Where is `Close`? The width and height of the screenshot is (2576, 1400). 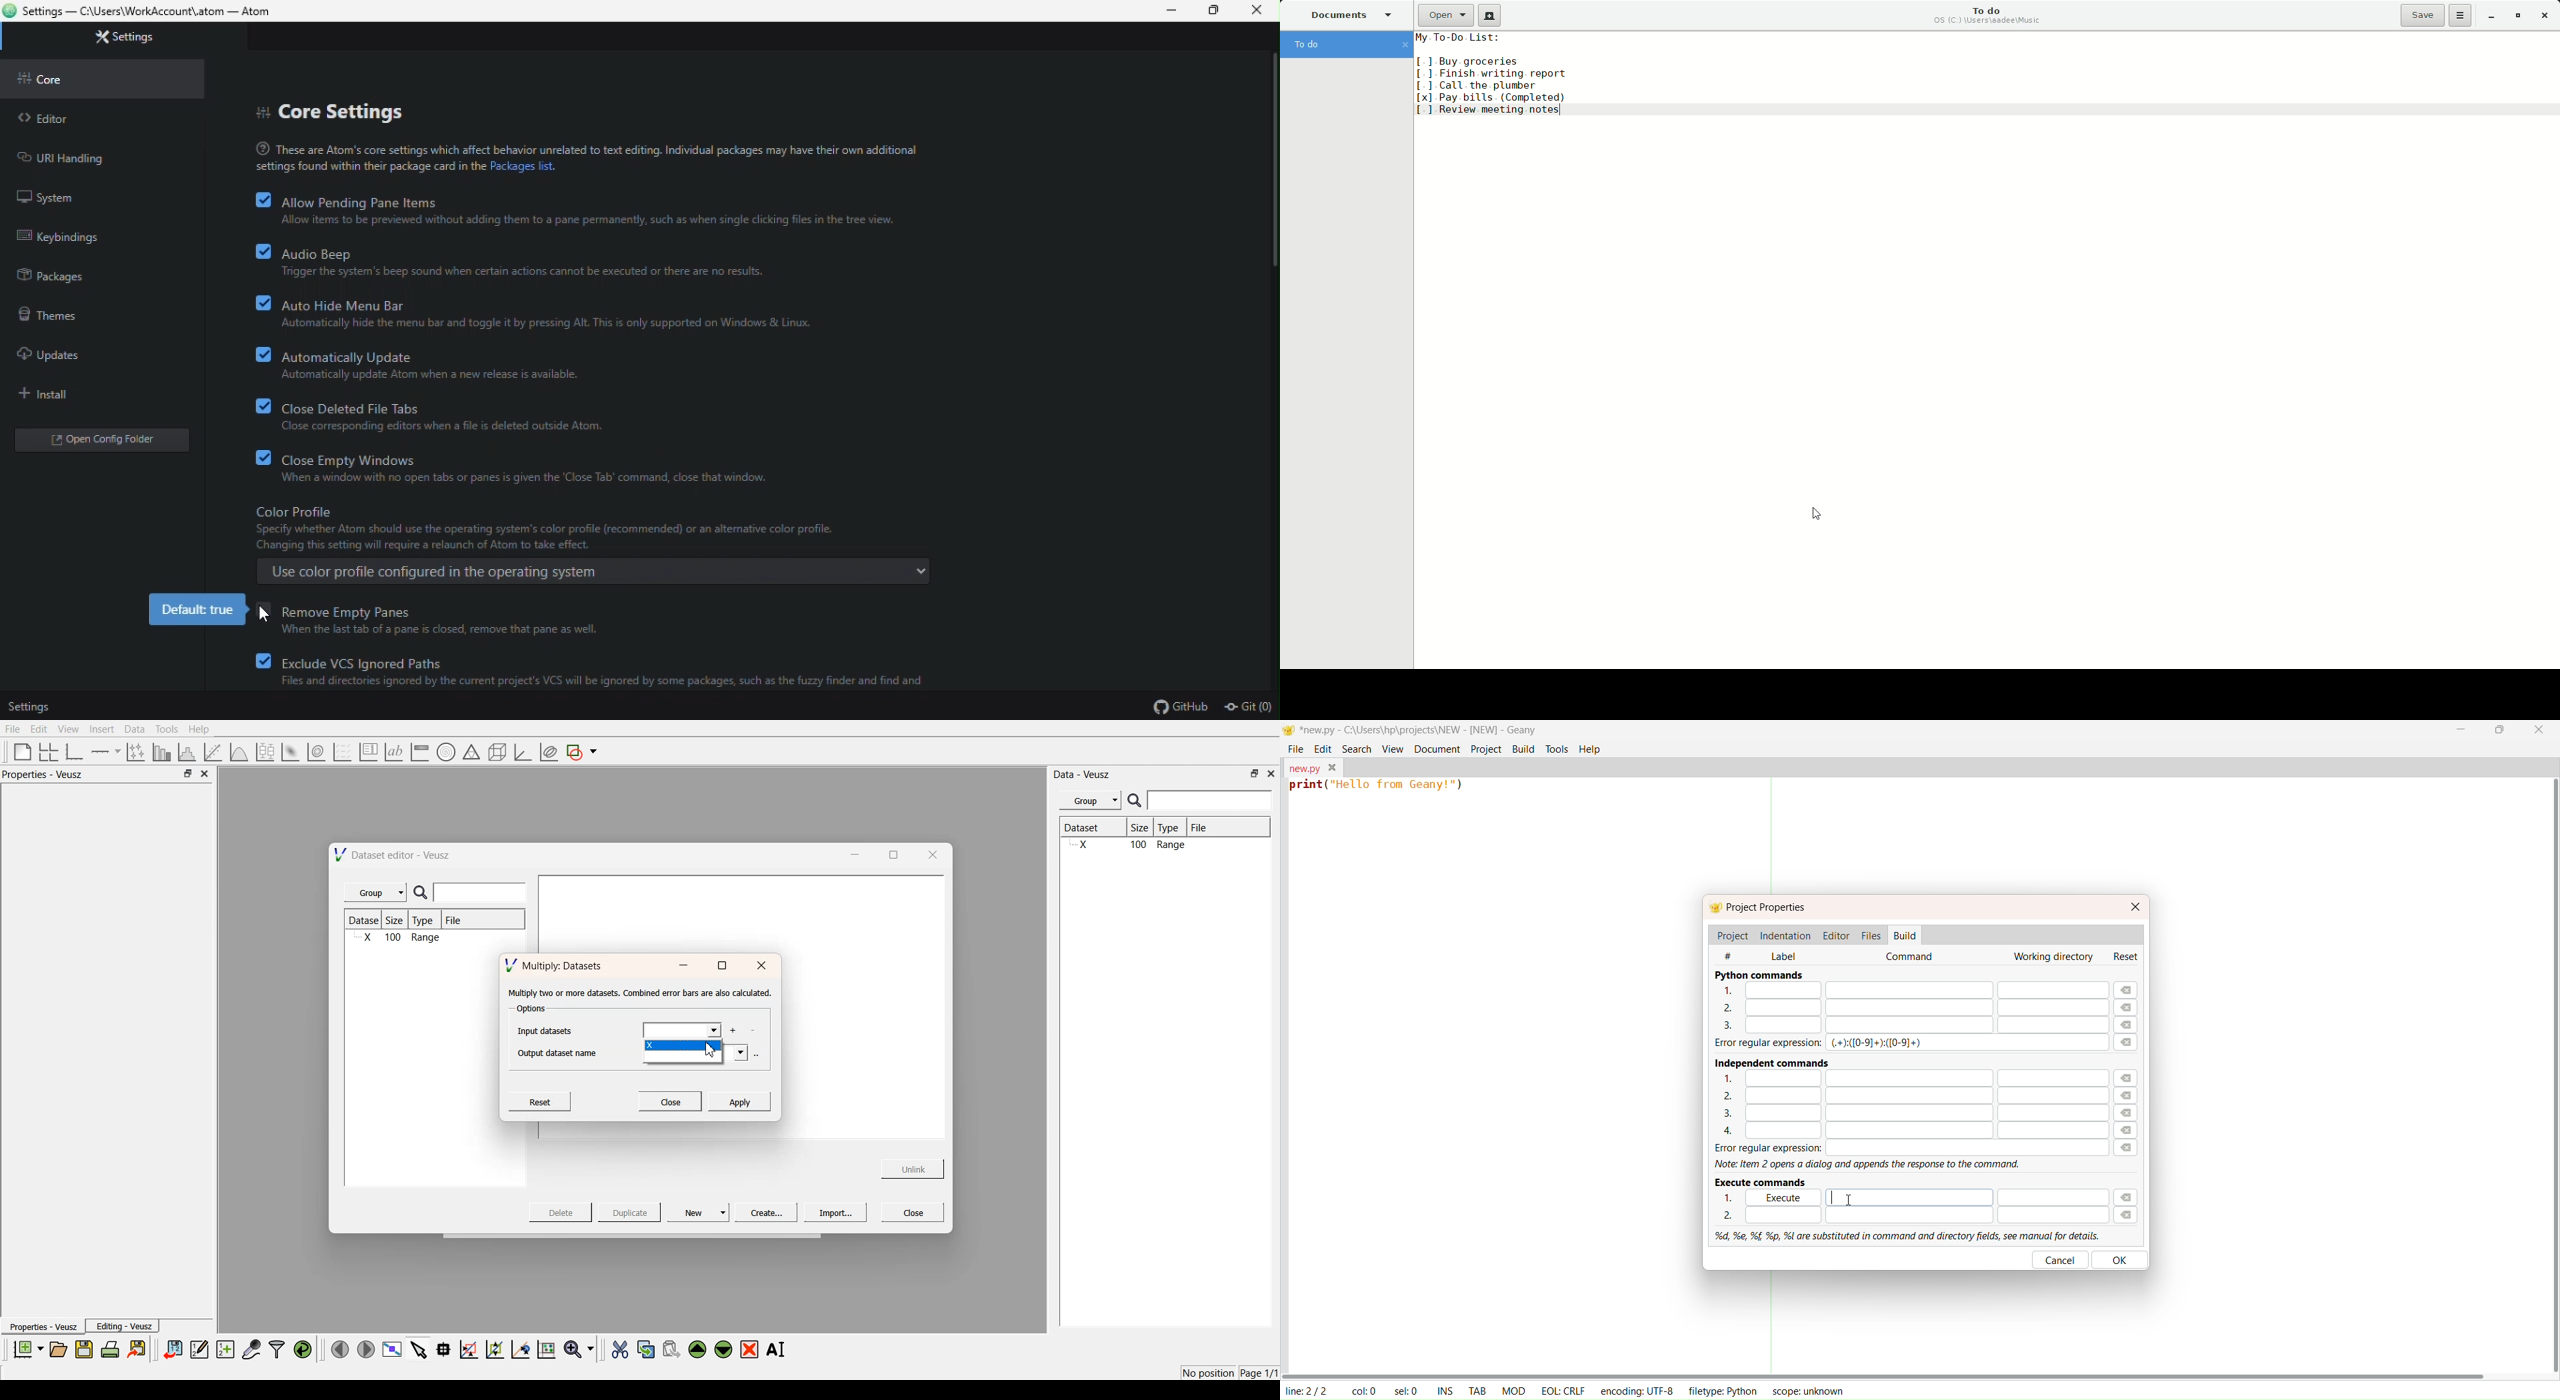 Close is located at coordinates (2541, 14).